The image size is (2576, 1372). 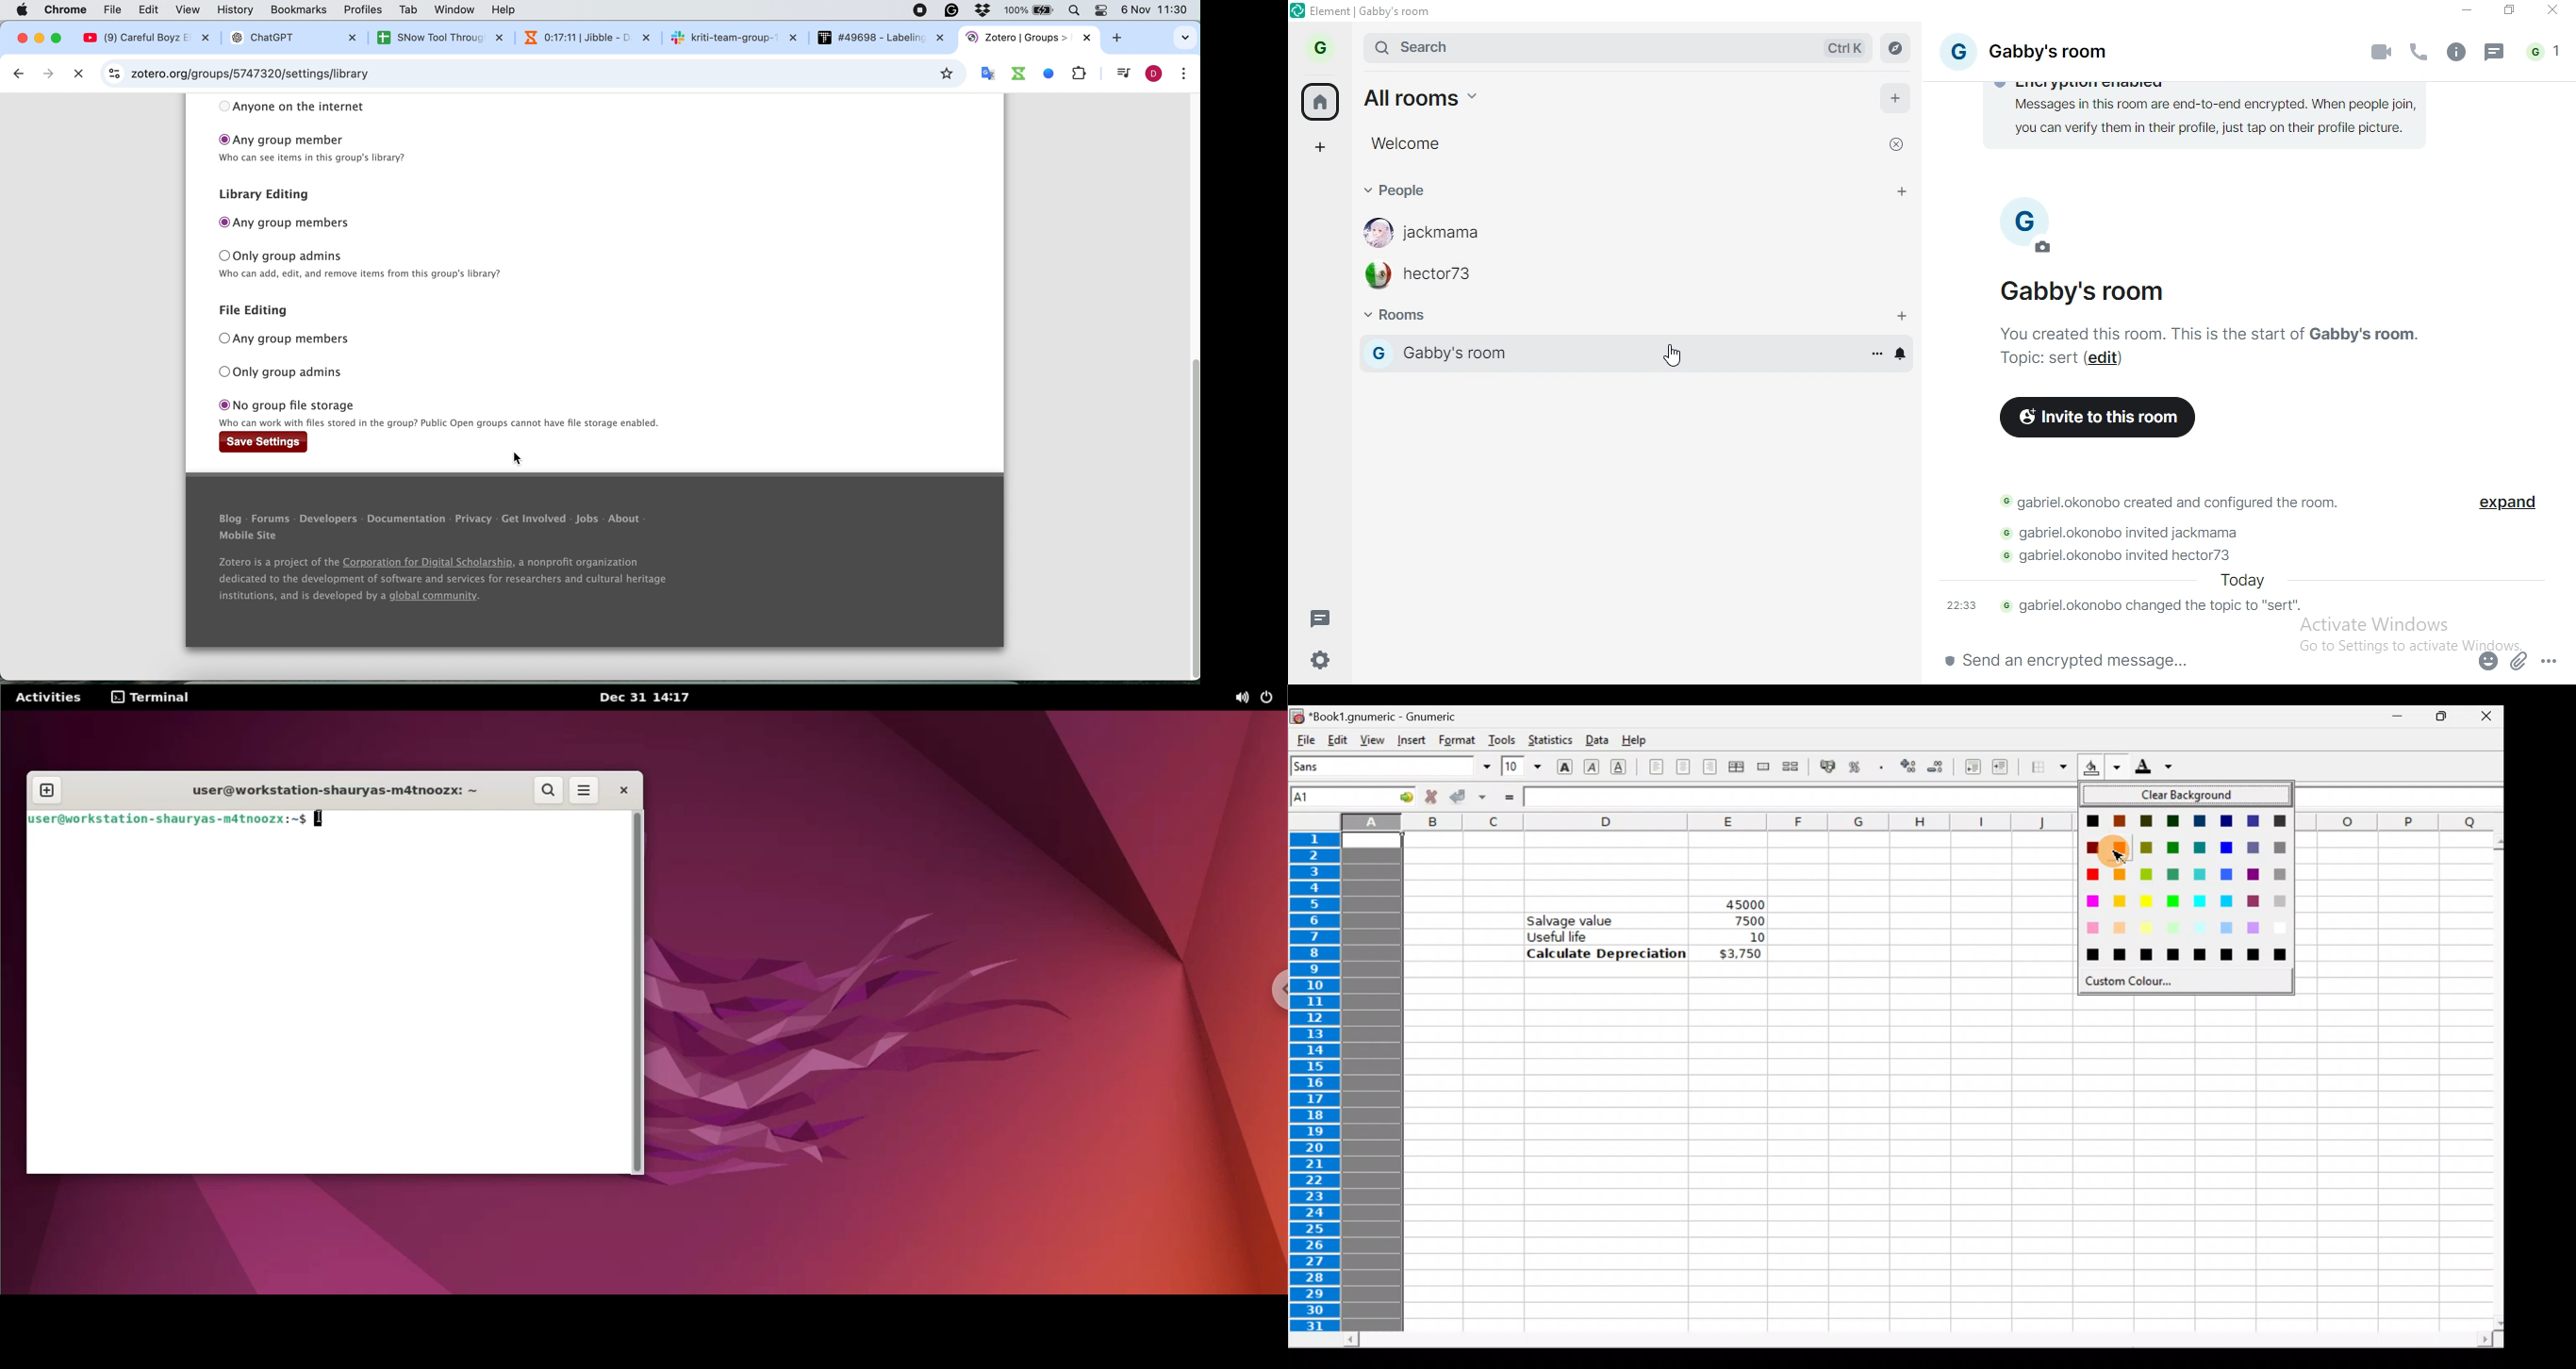 What do you see at coordinates (2128, 607) in the screenshot?
I see `text 6` at bounding box center [2128, 607].